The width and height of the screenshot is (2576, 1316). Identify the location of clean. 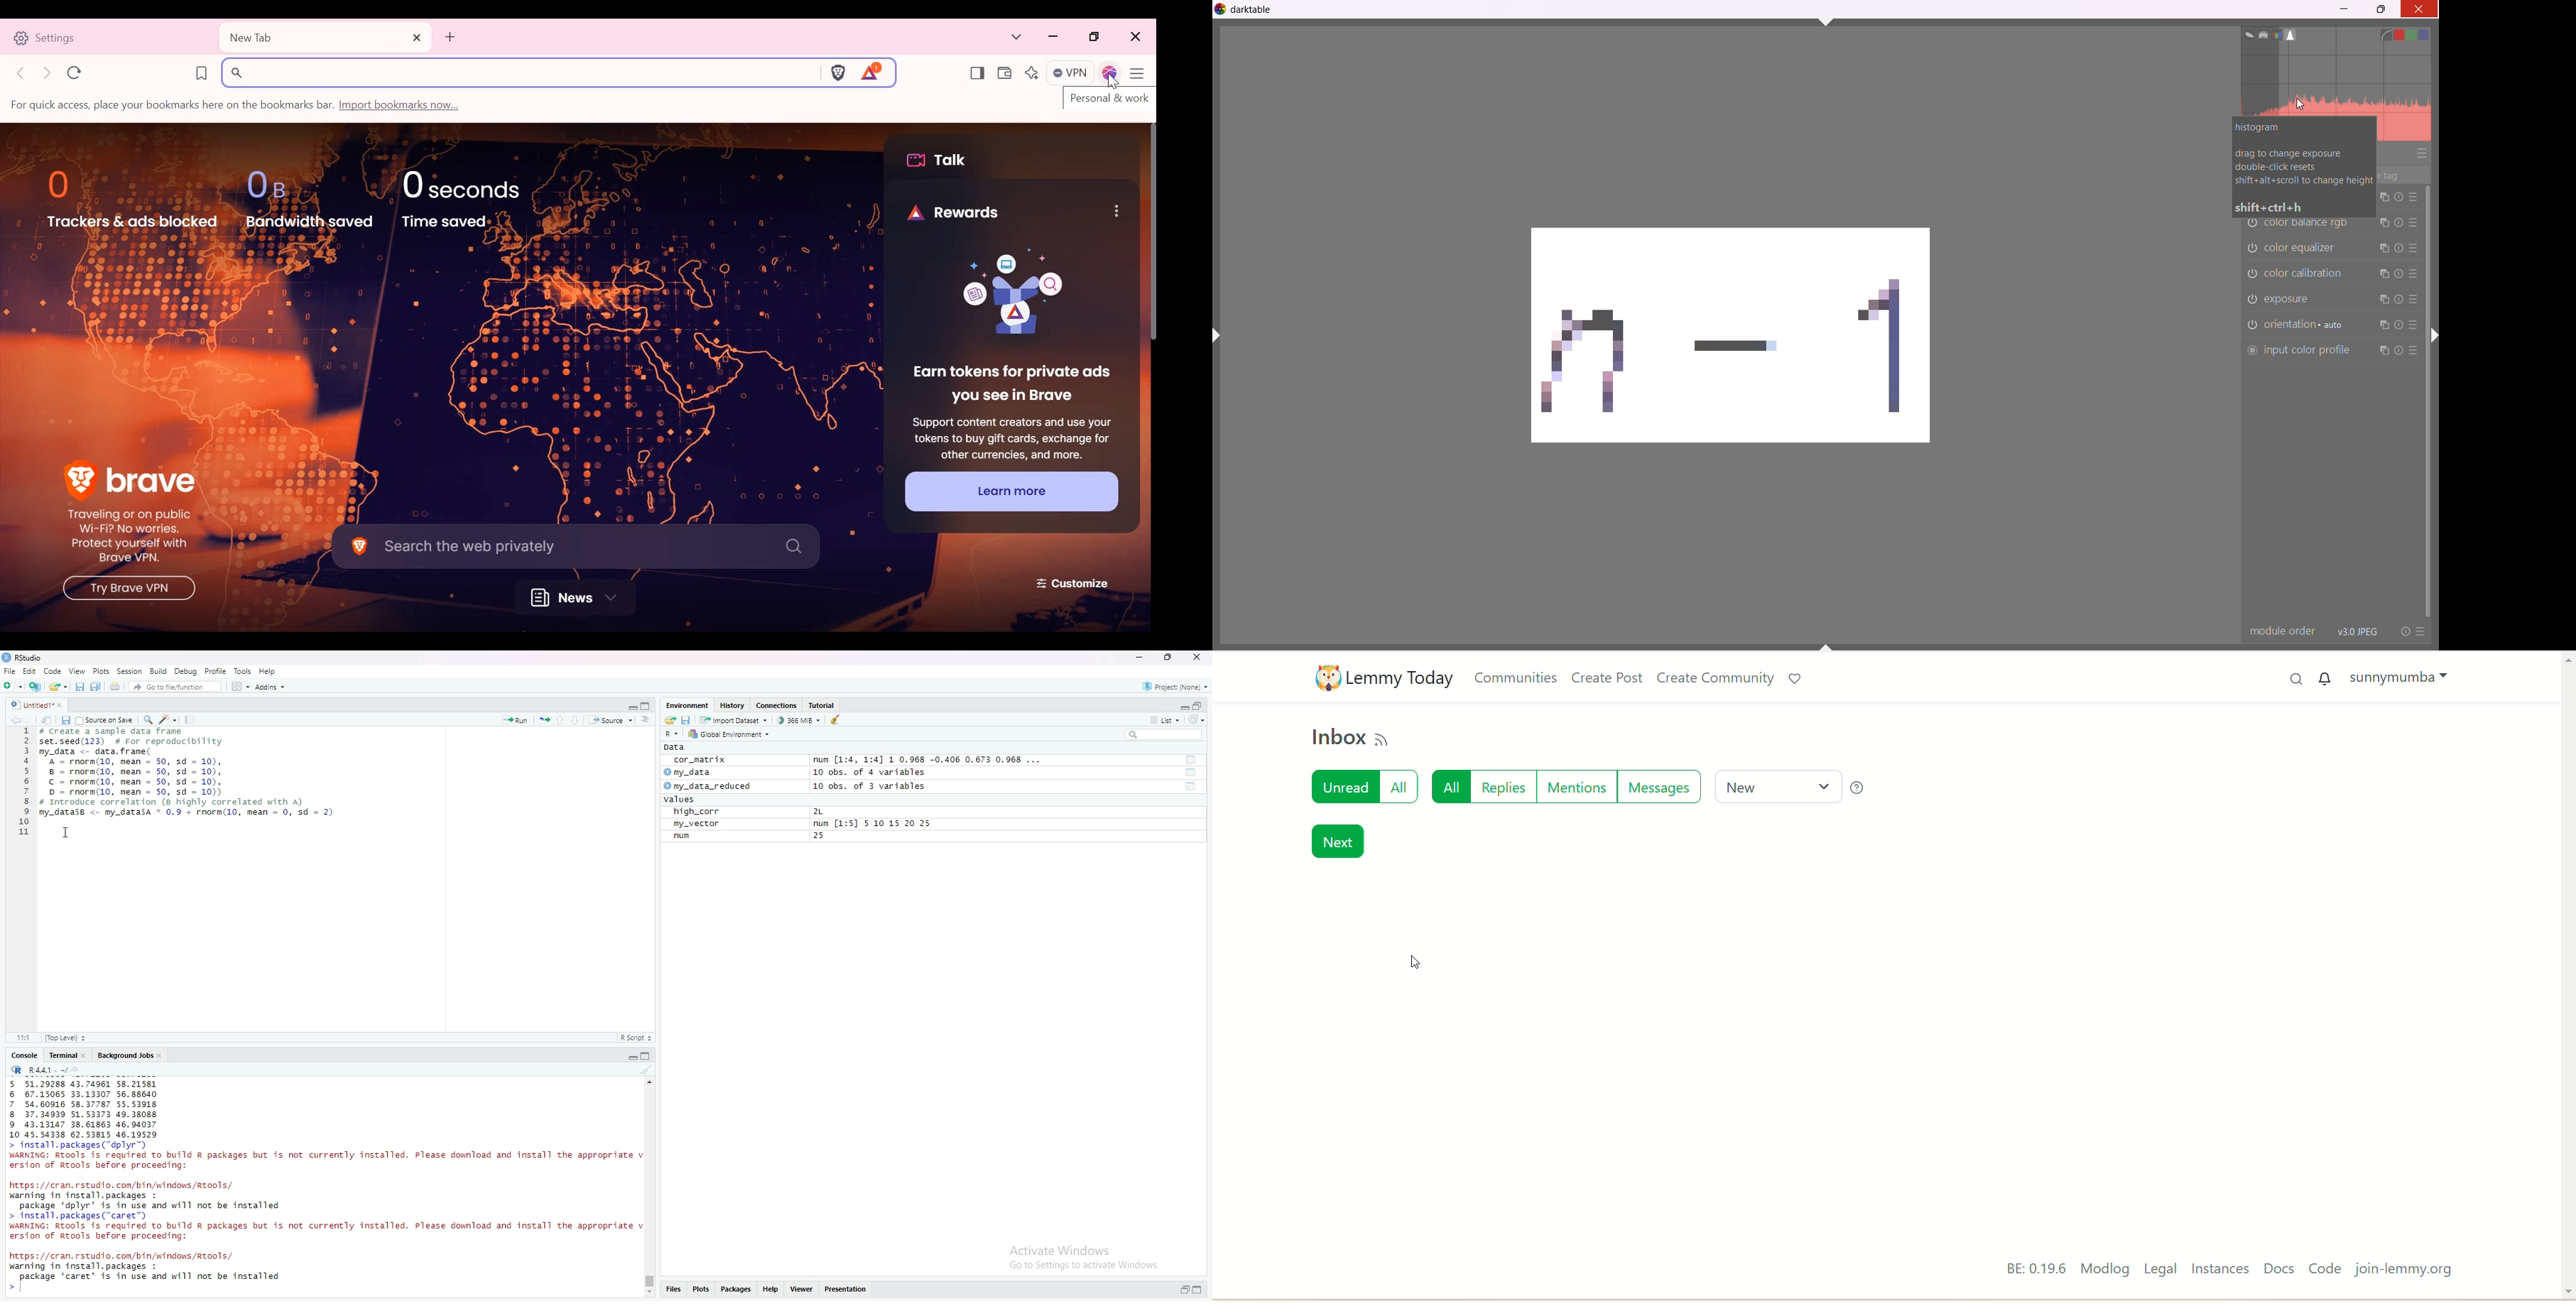
(647, 1069).